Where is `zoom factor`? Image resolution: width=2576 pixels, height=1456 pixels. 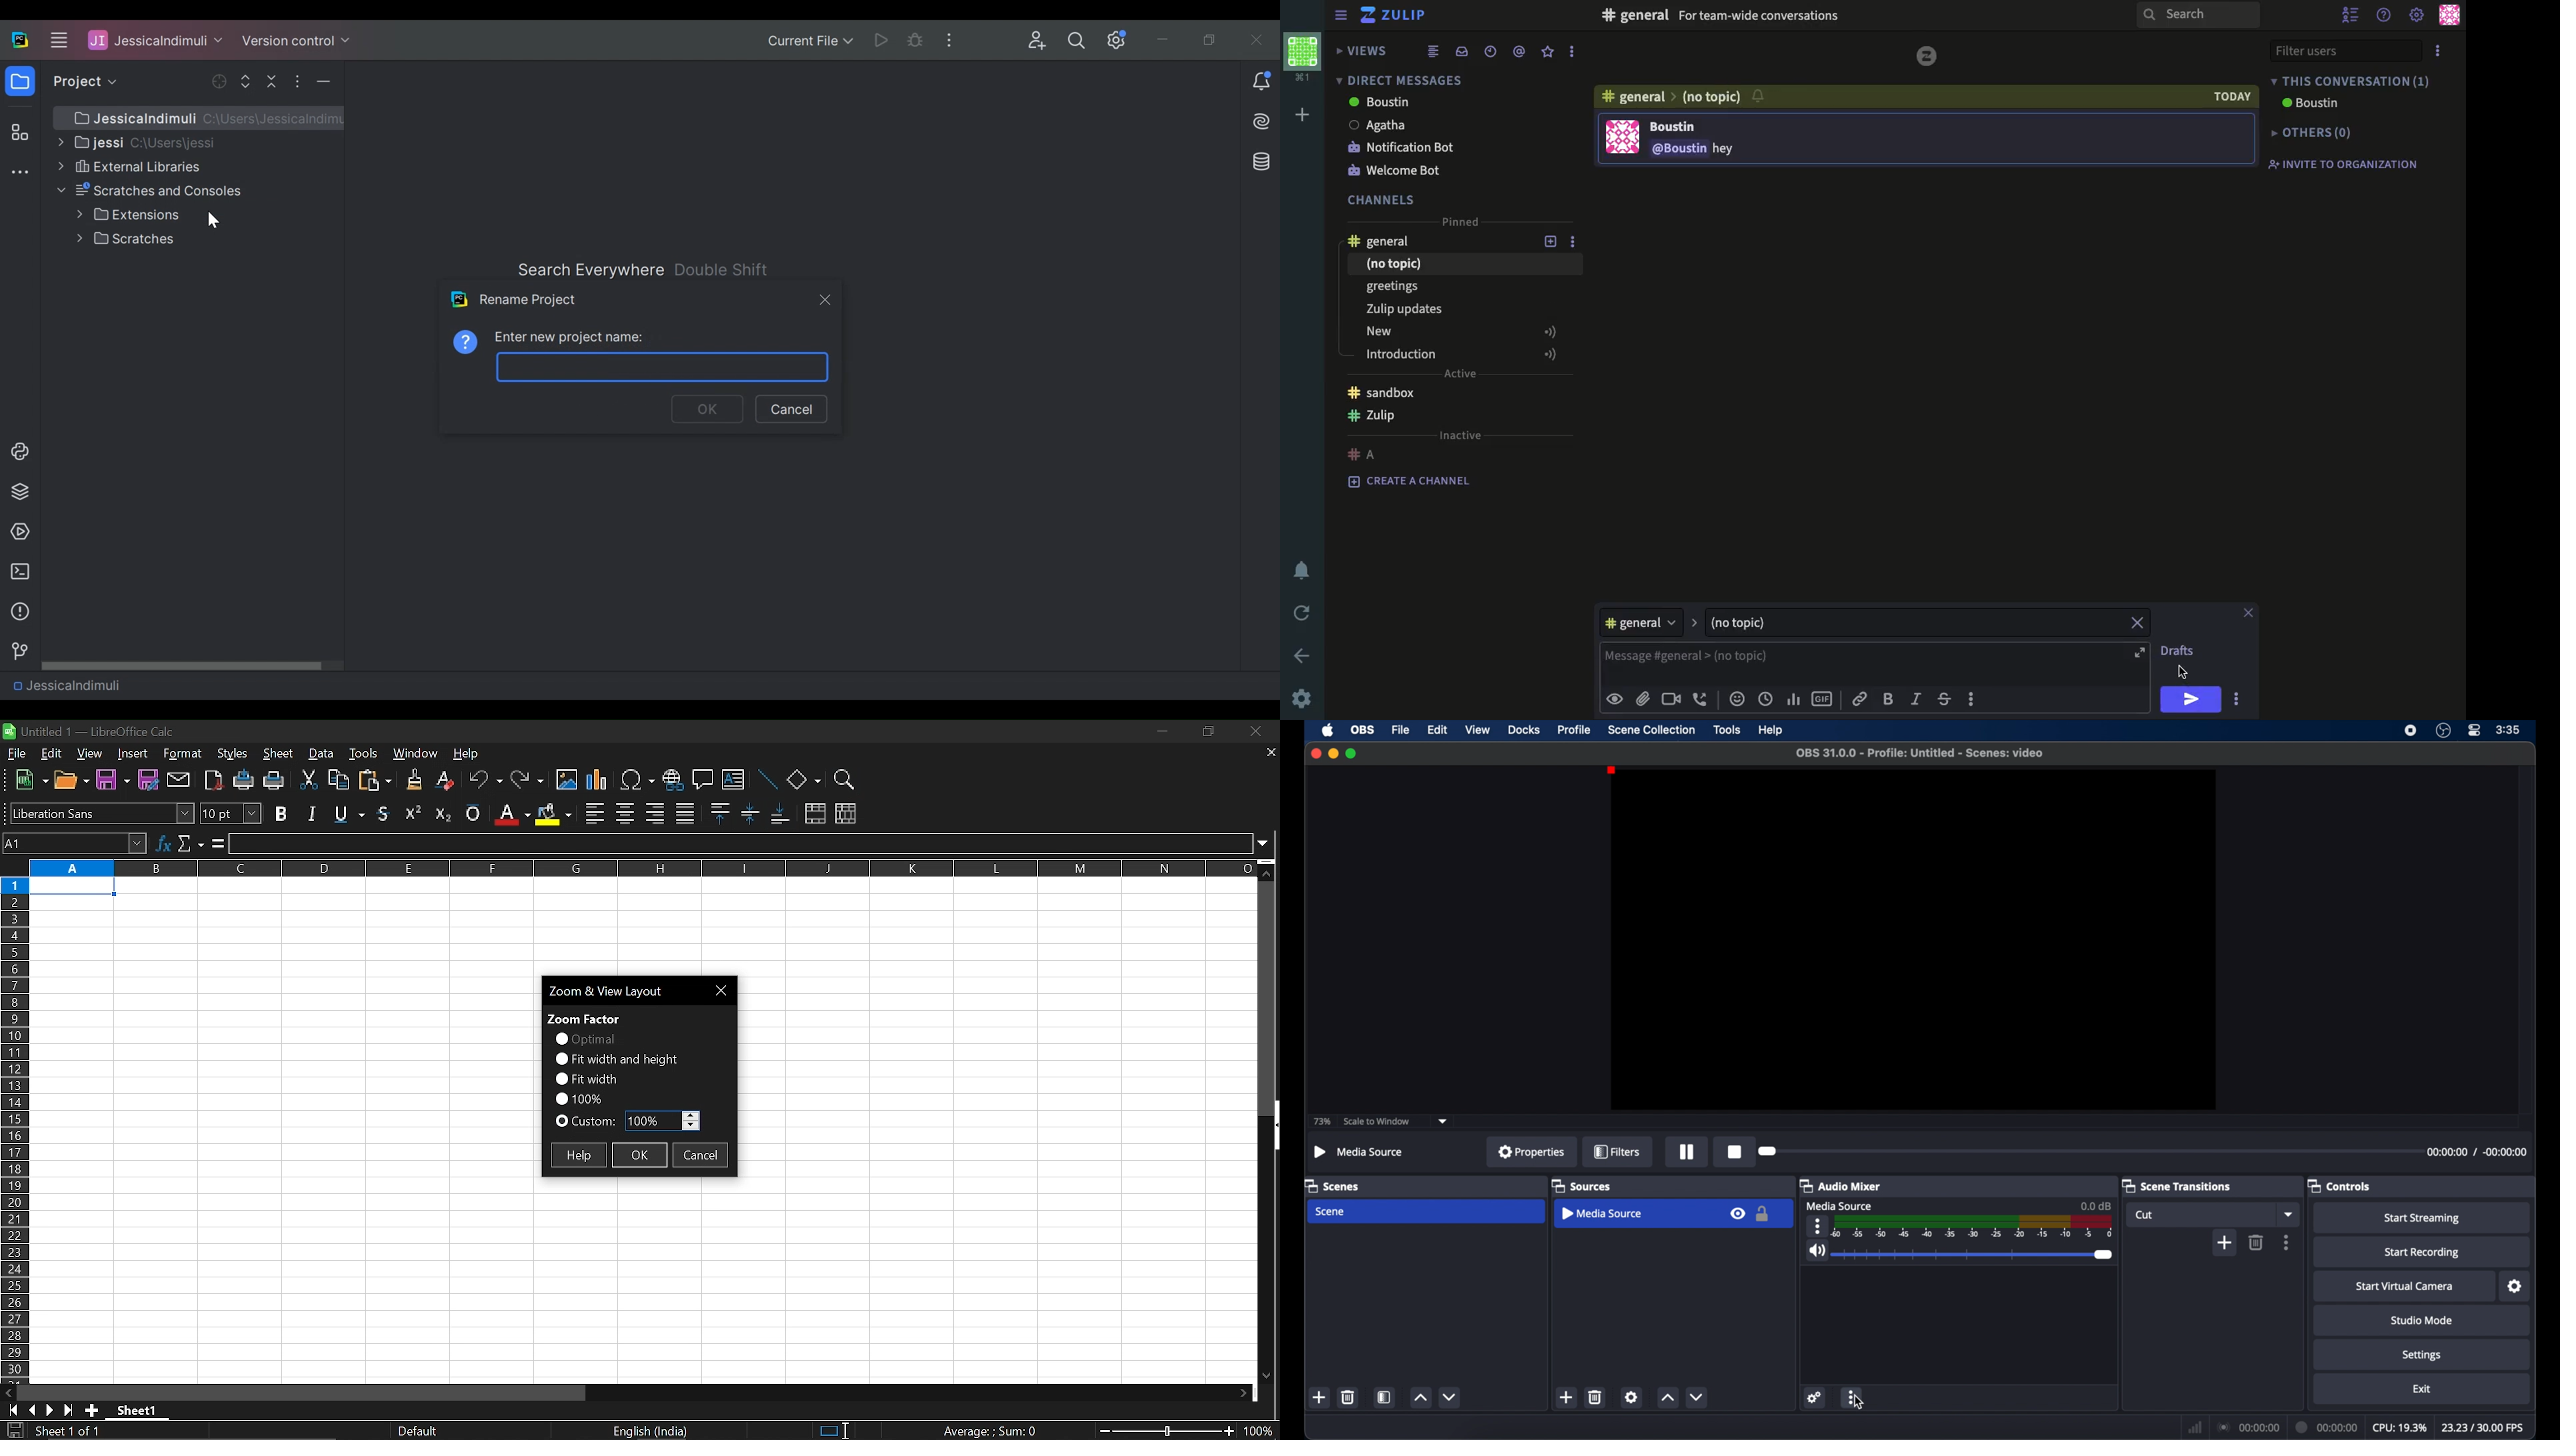 zoom factor is located at coordinates (585, 1017).